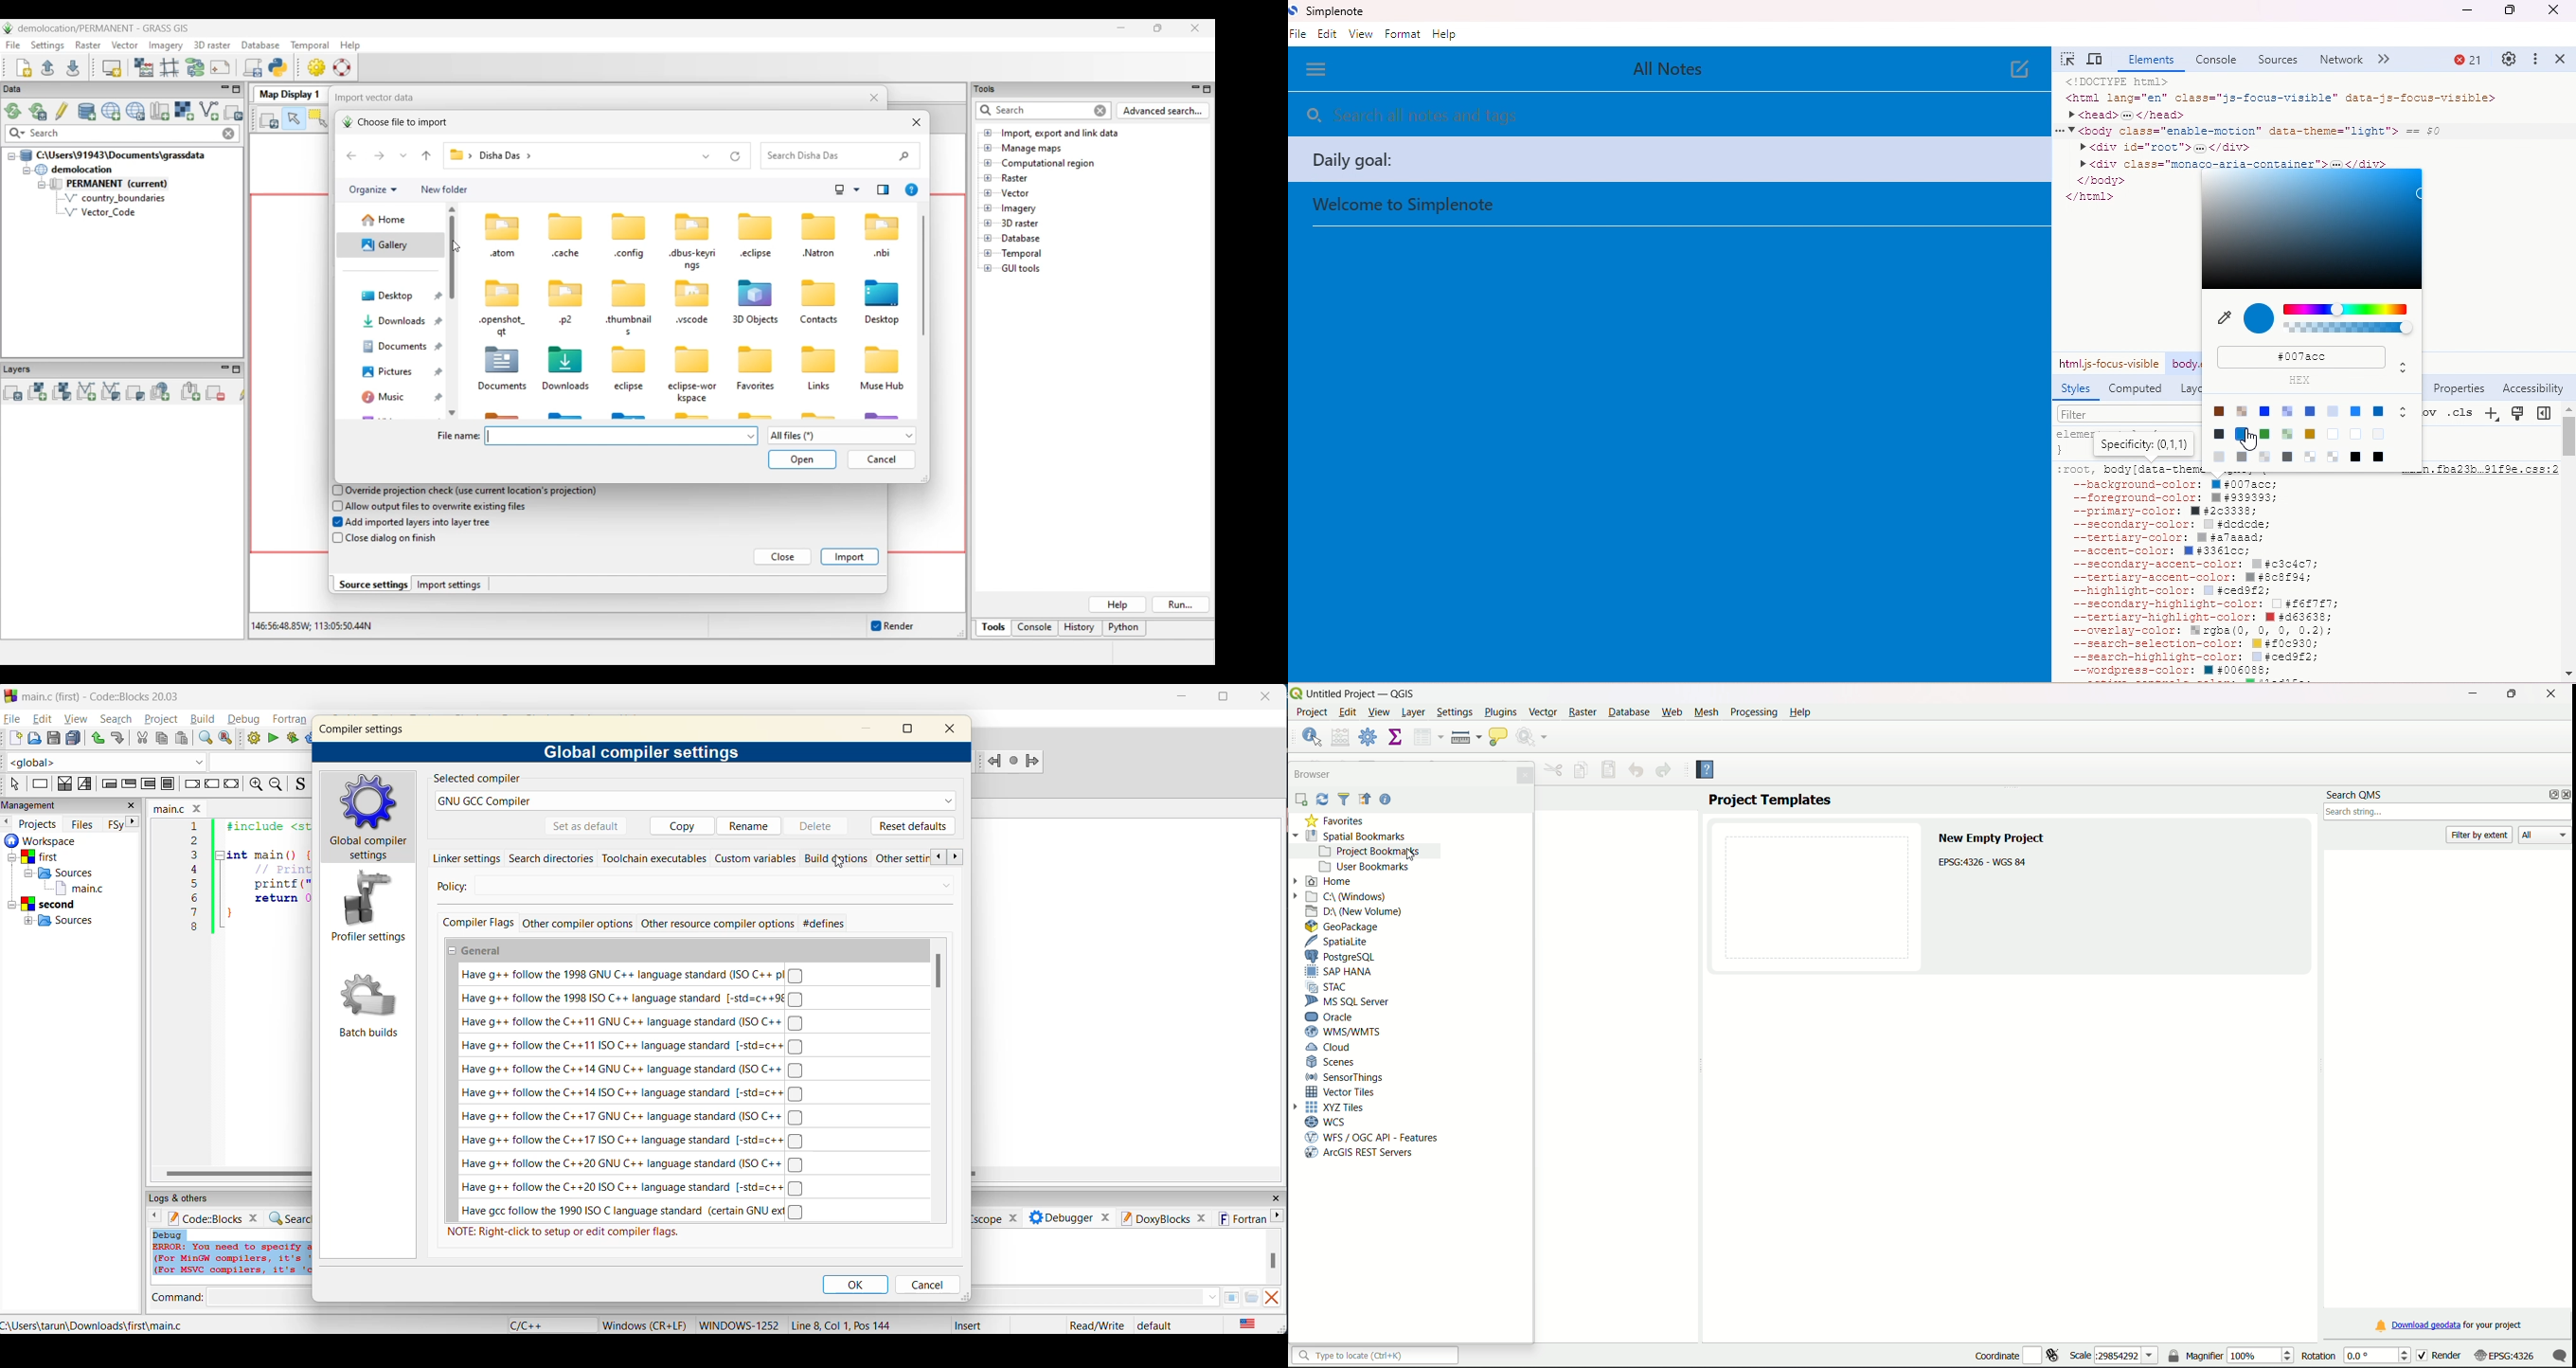 Image resolution: width=2576 pixels, height=1372 pixels. Describe the element at coordinates (367, 733) in the screenshot. I see `compiler settings` at that location.